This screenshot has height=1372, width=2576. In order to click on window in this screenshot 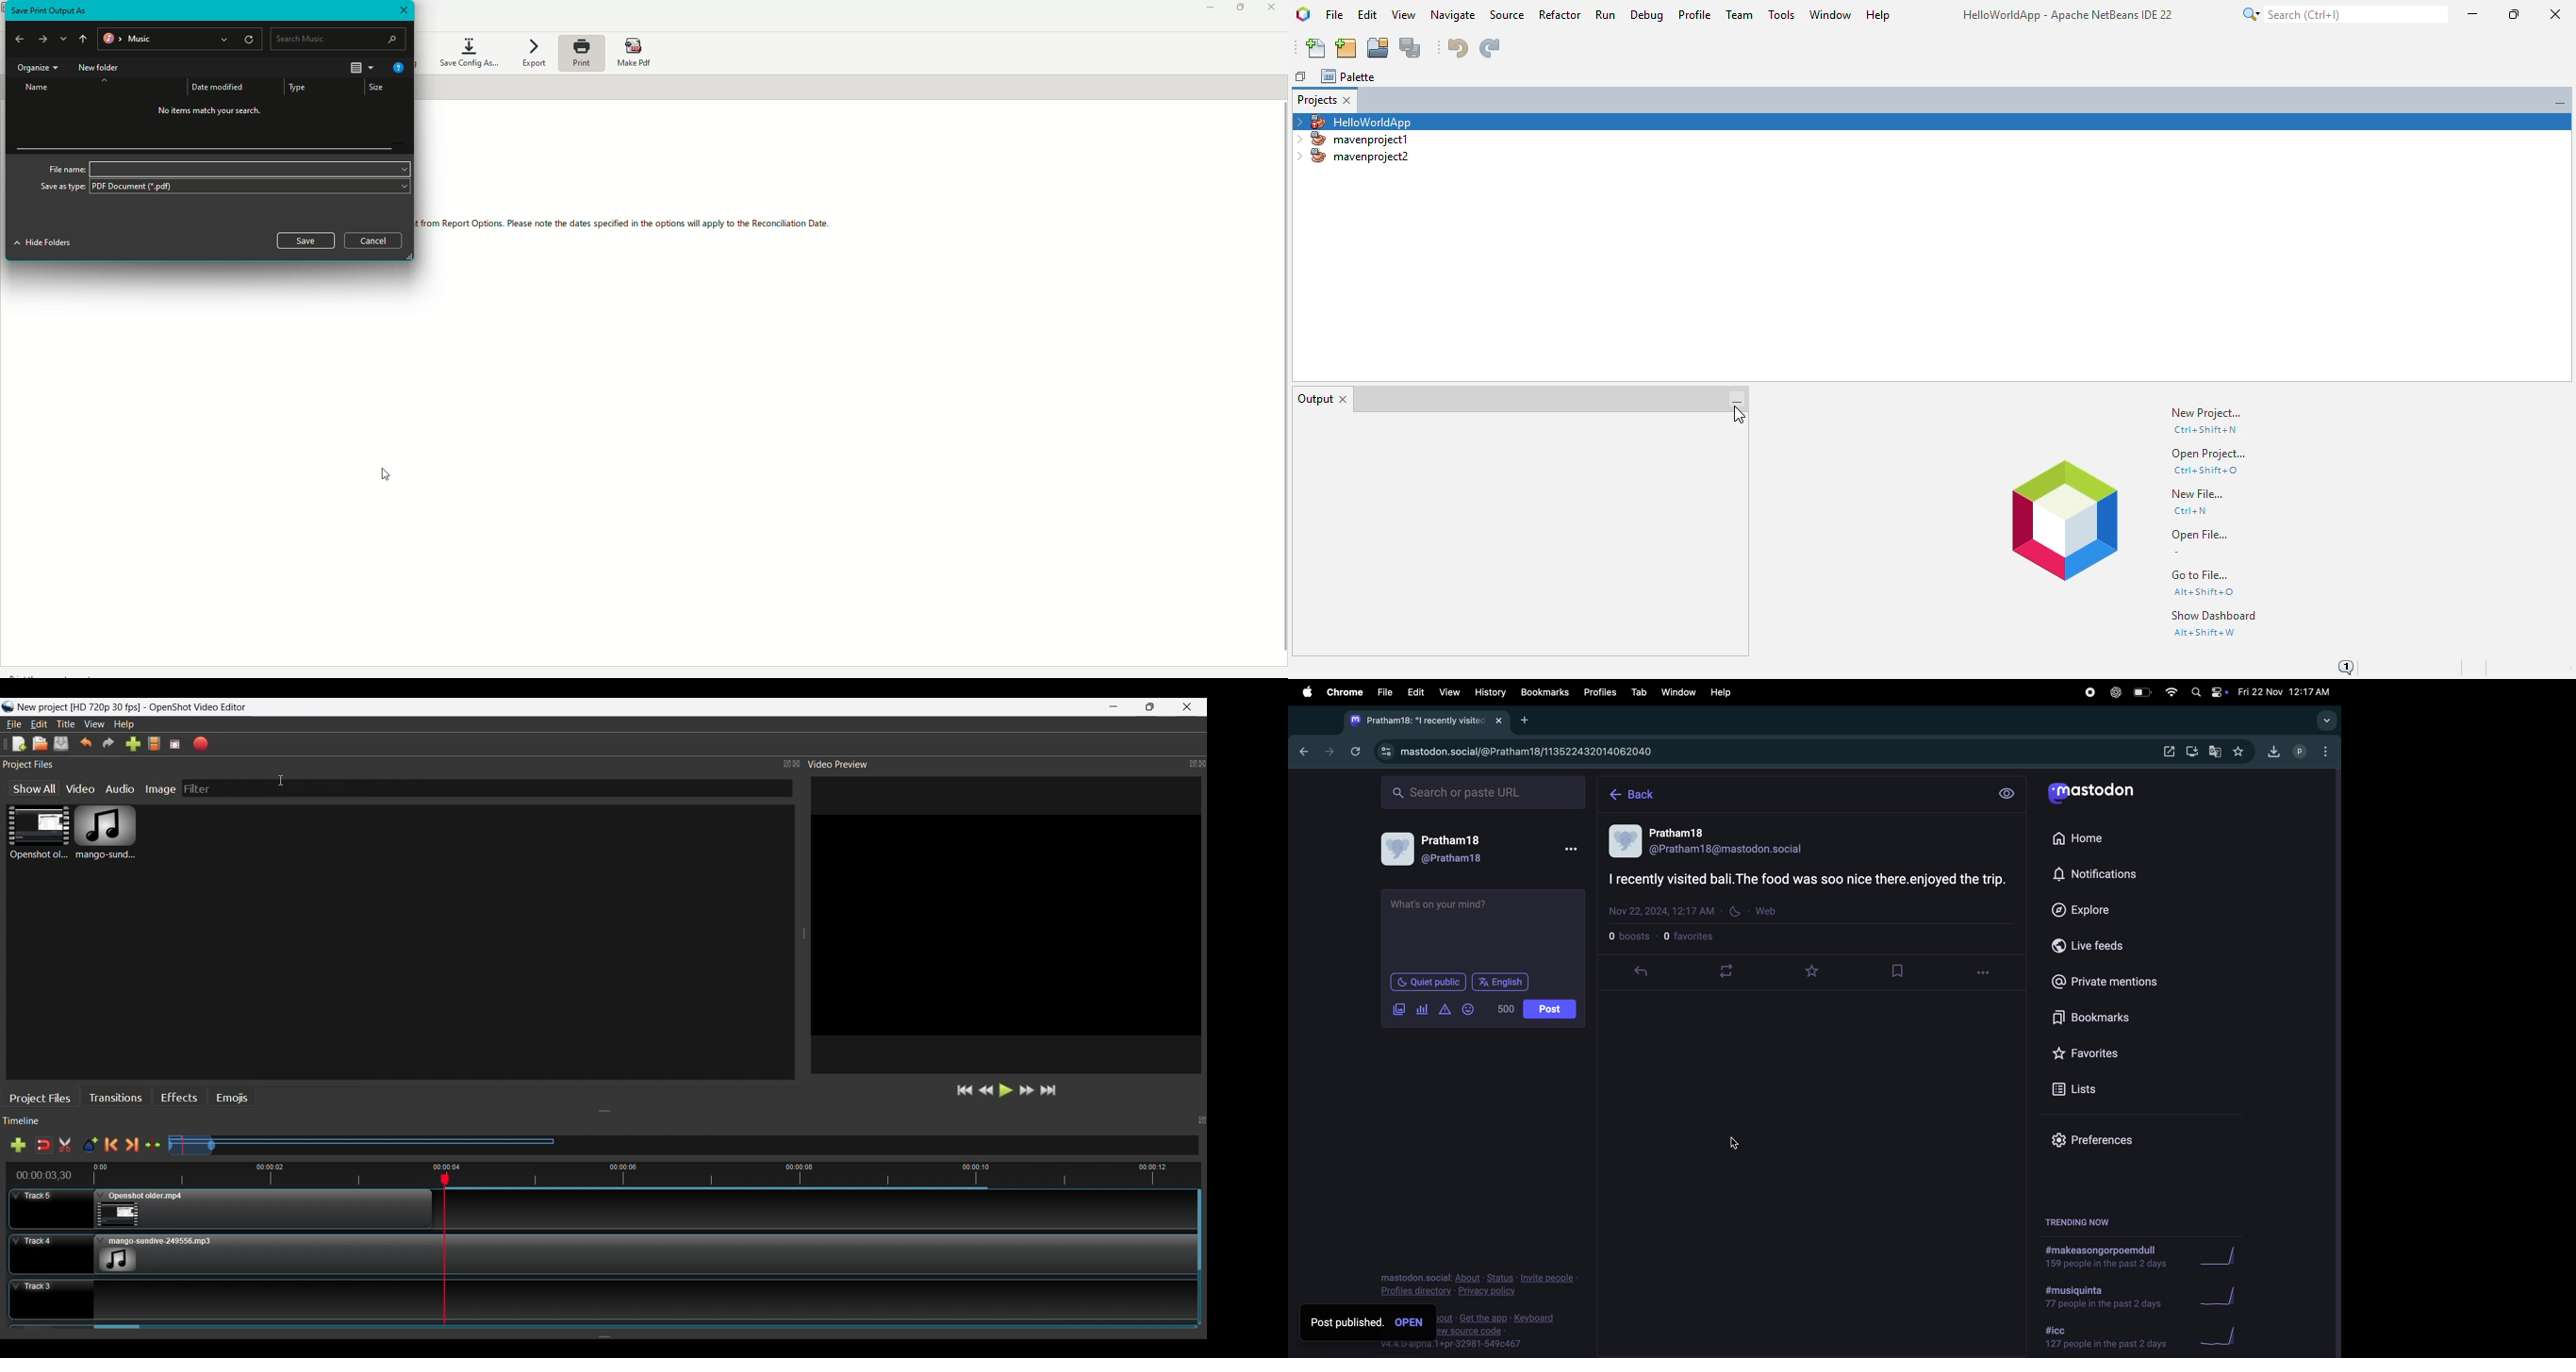, I will do `click(1679, 690)`.